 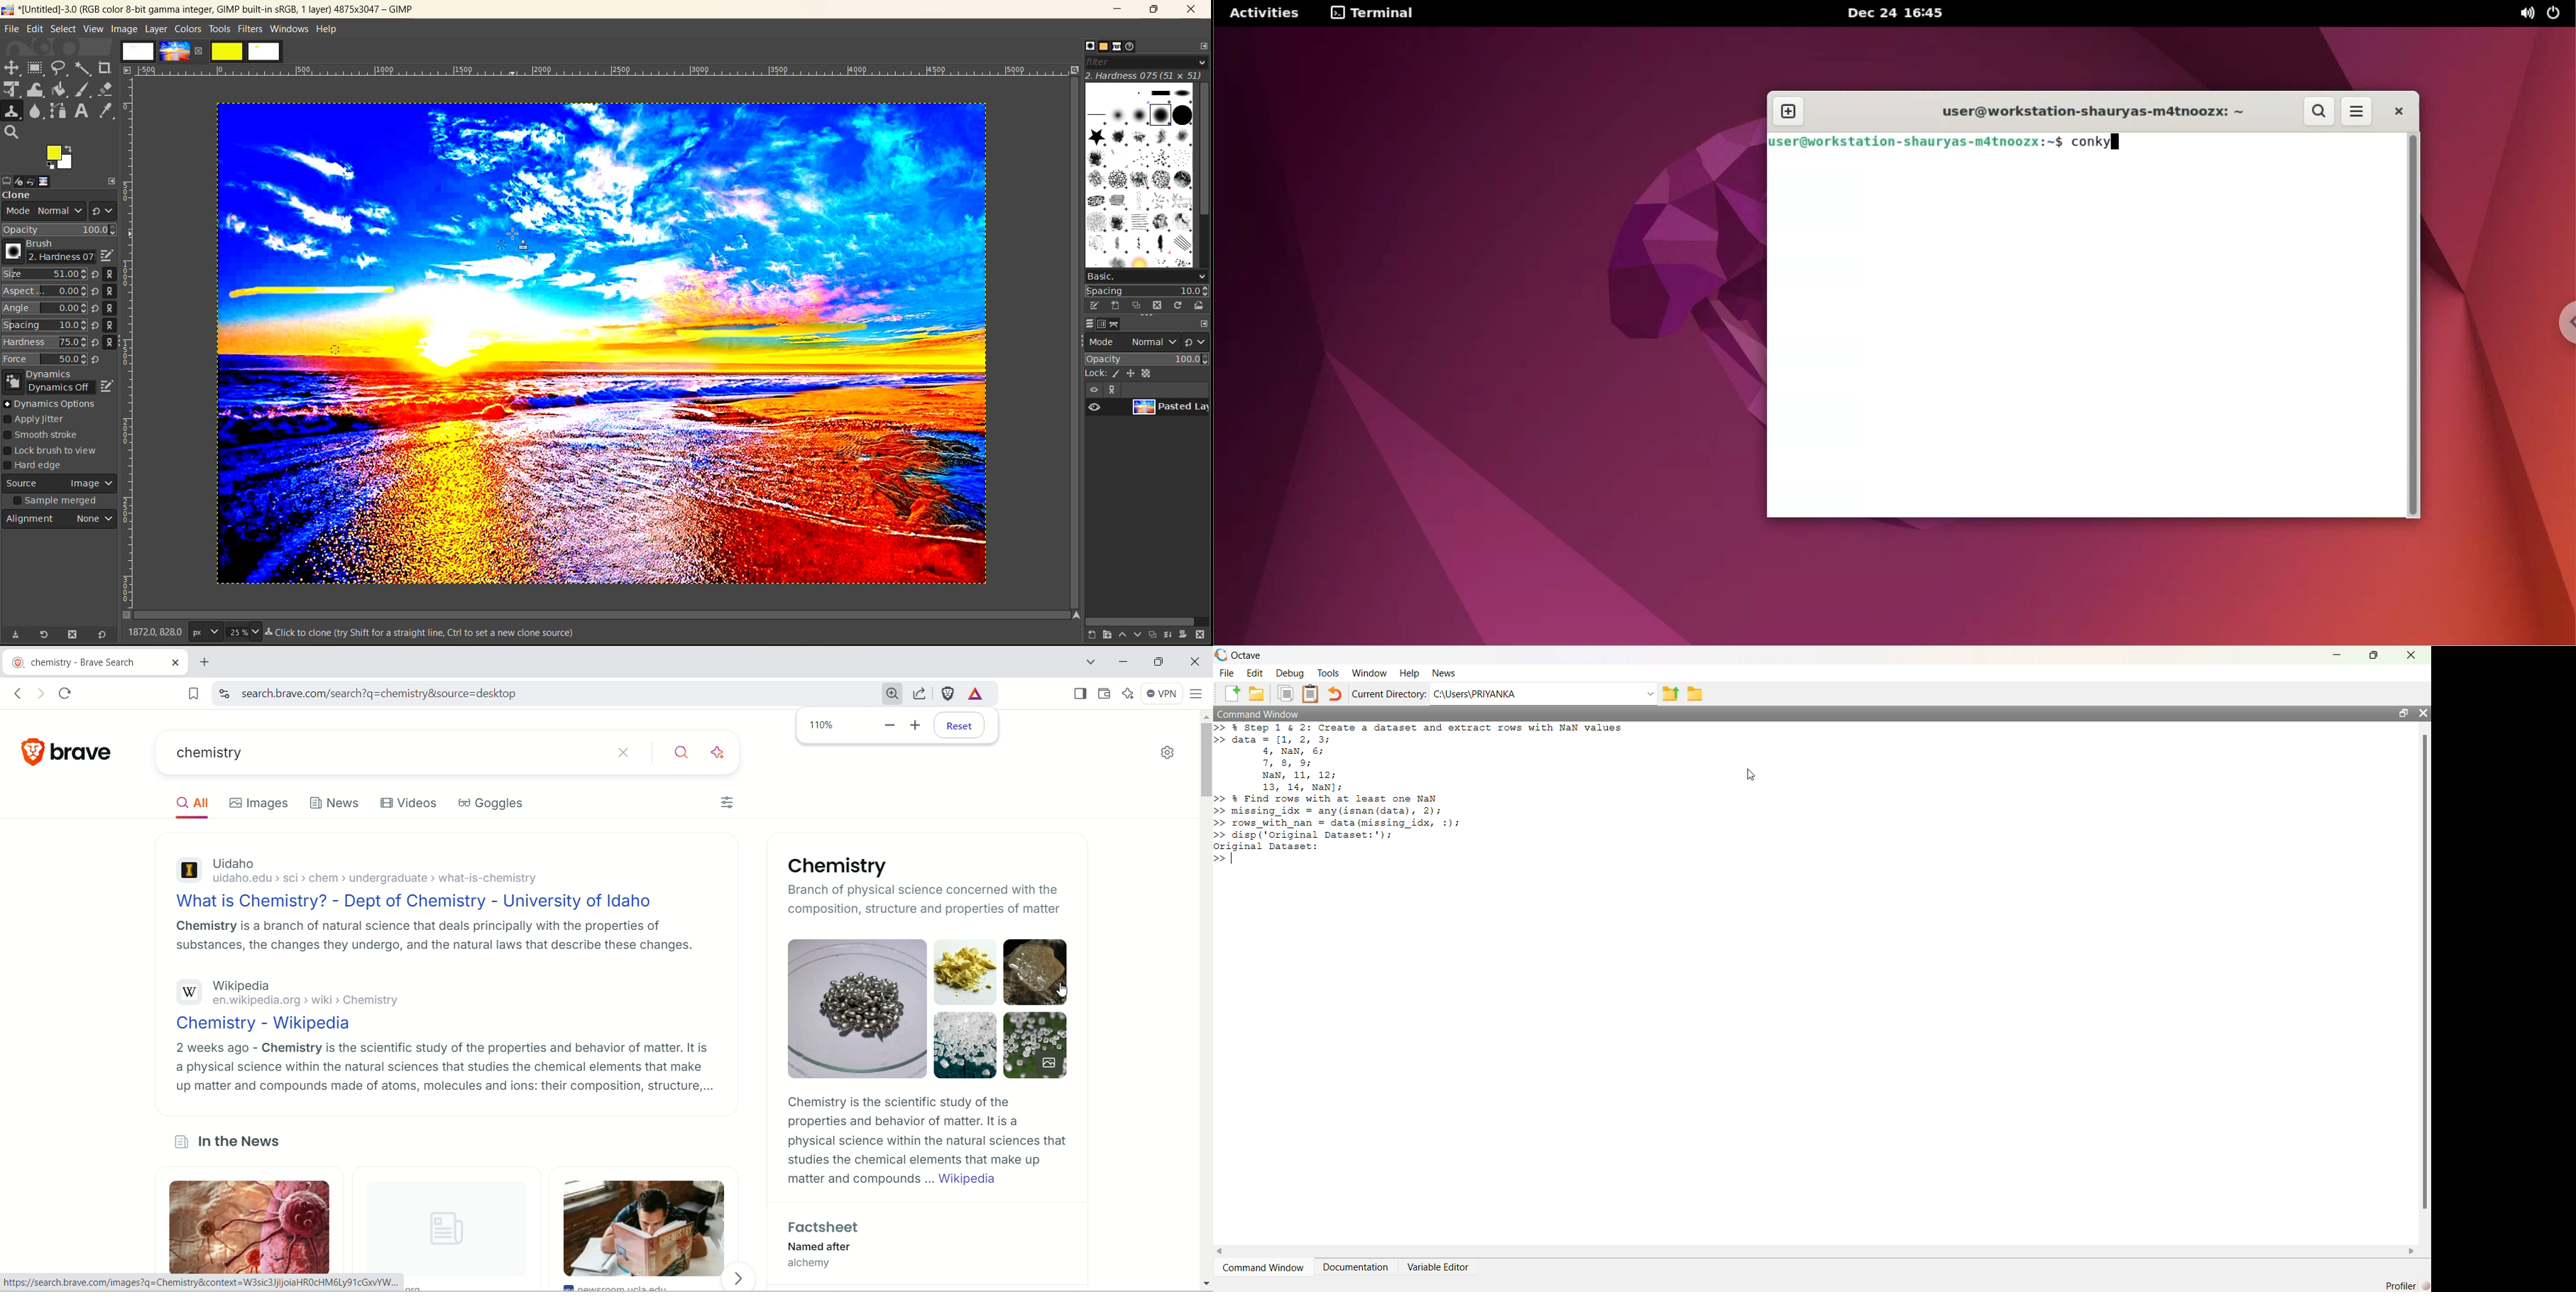 I want to click on hardness, so click(x=1144, y=75).